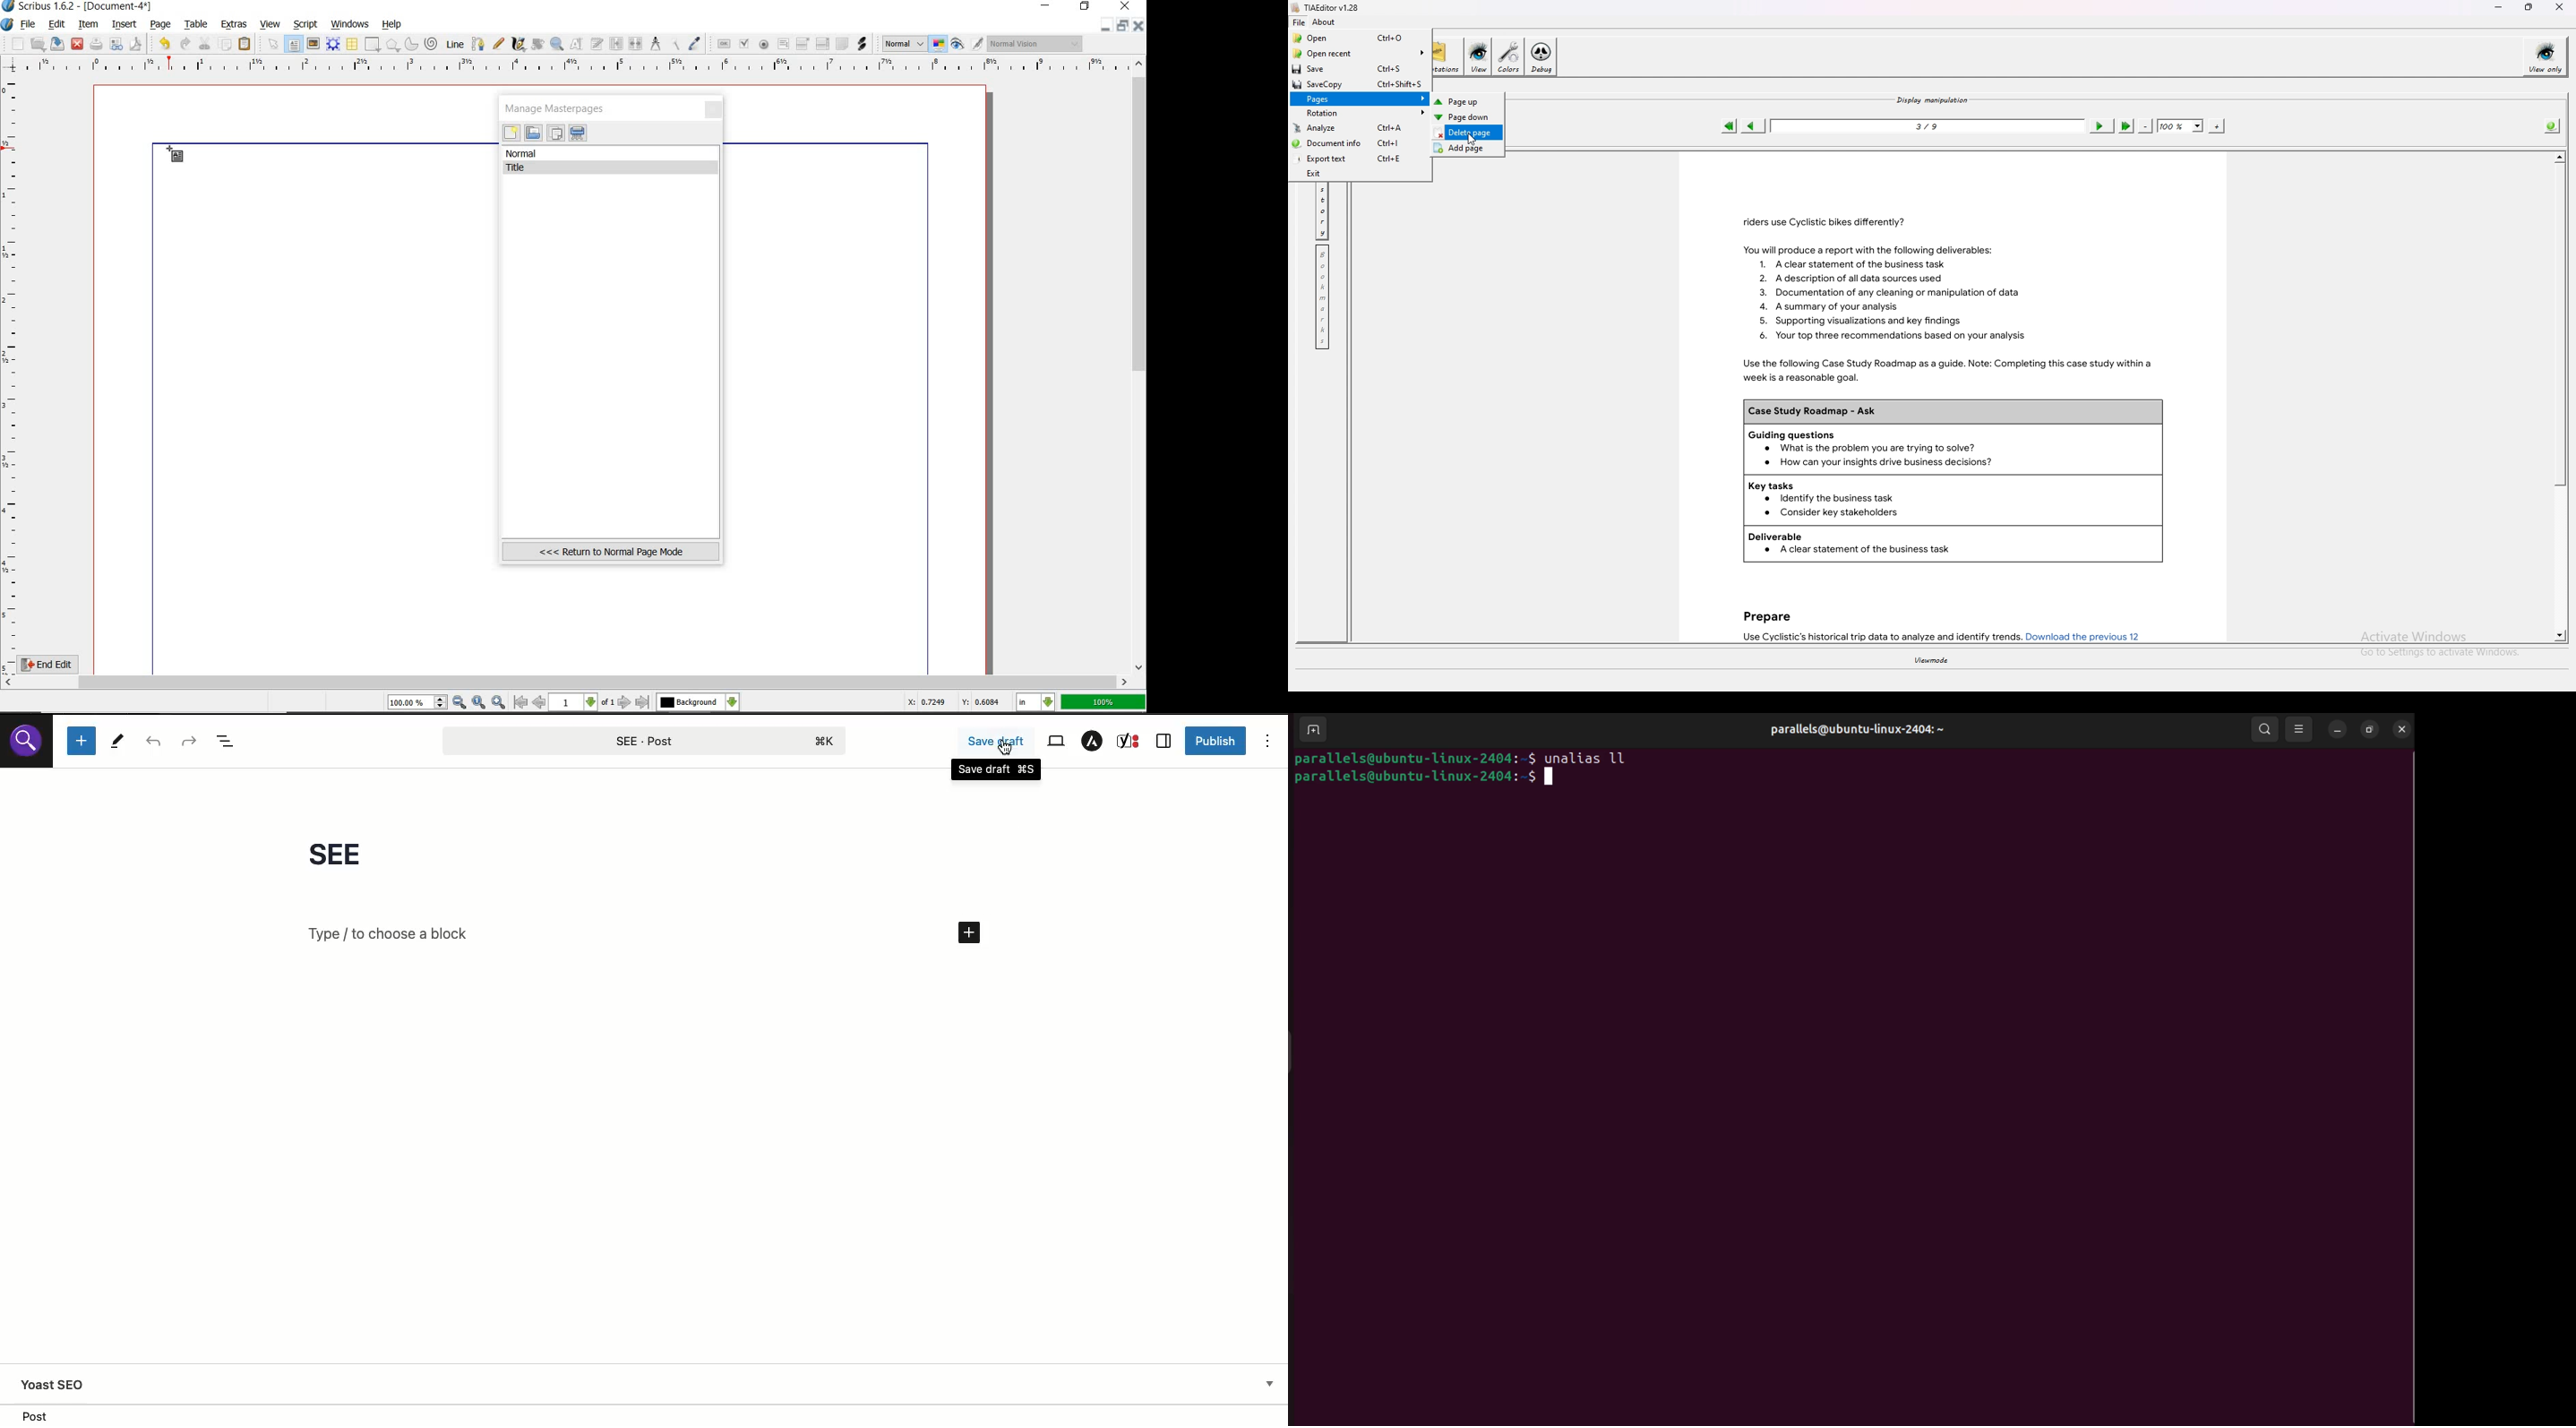  Describe the element at coordinates (1087, 8) in the screenshot. I see `restore` at that location.